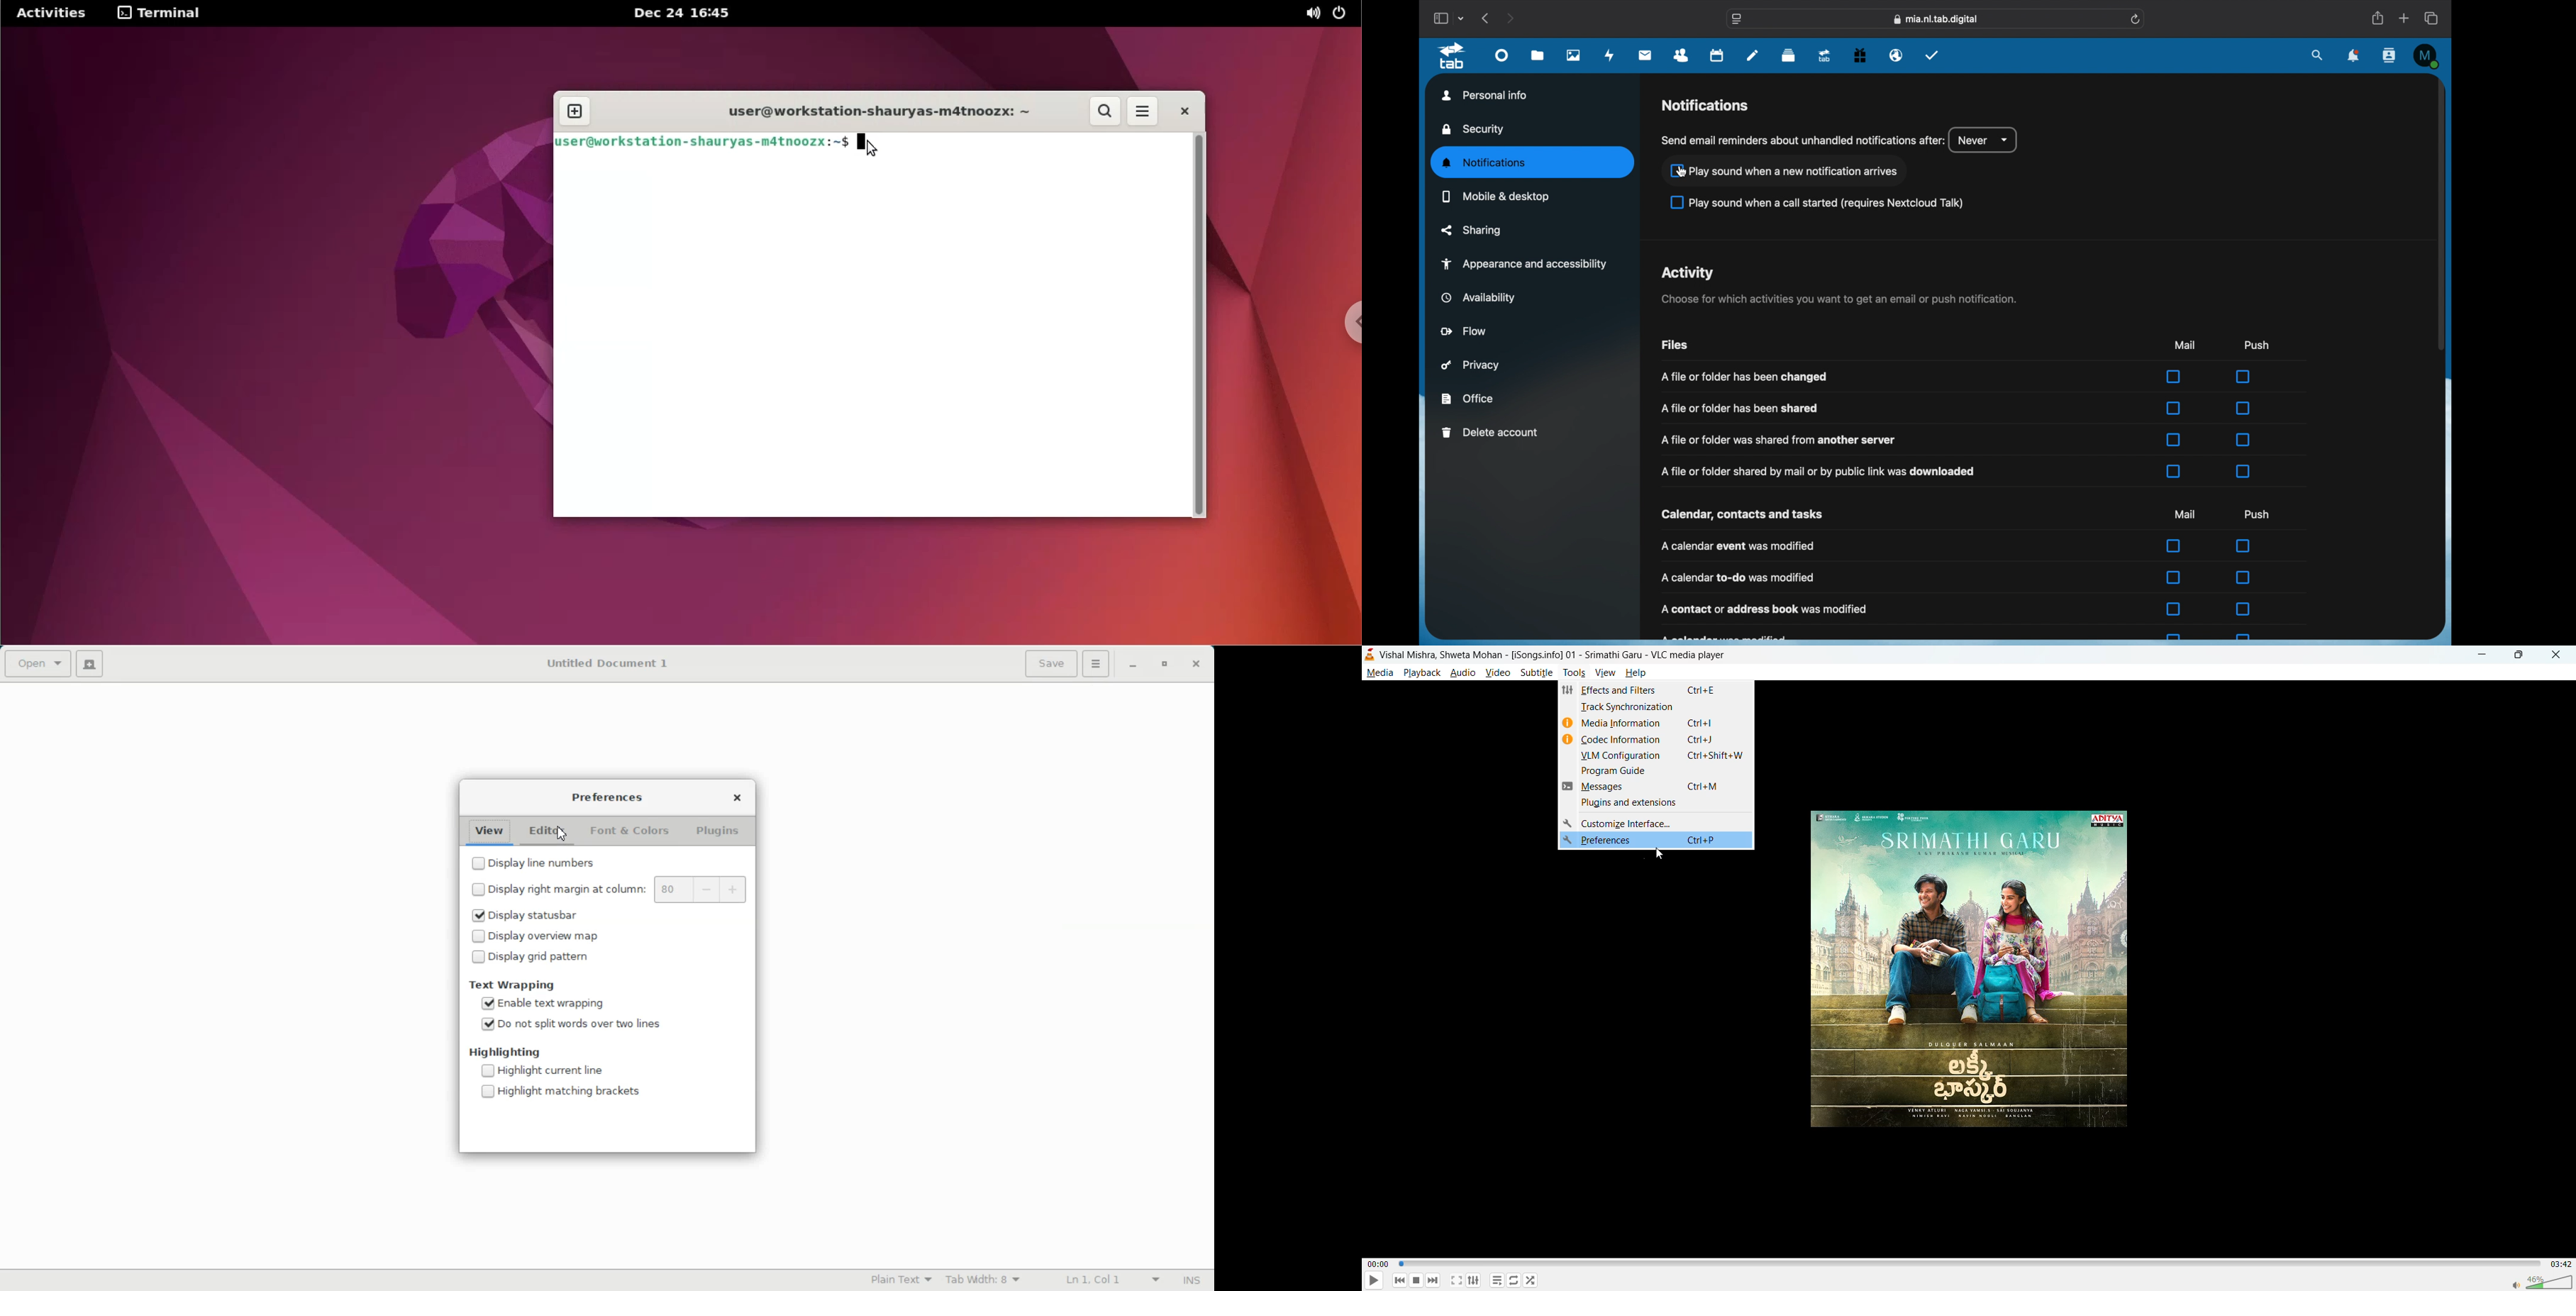 Image resolution: width=2576 pixels, height=1316 pixels. Describe the element at coordinates (2244, 439) in the screenshot. I see `checkbox` at that location.